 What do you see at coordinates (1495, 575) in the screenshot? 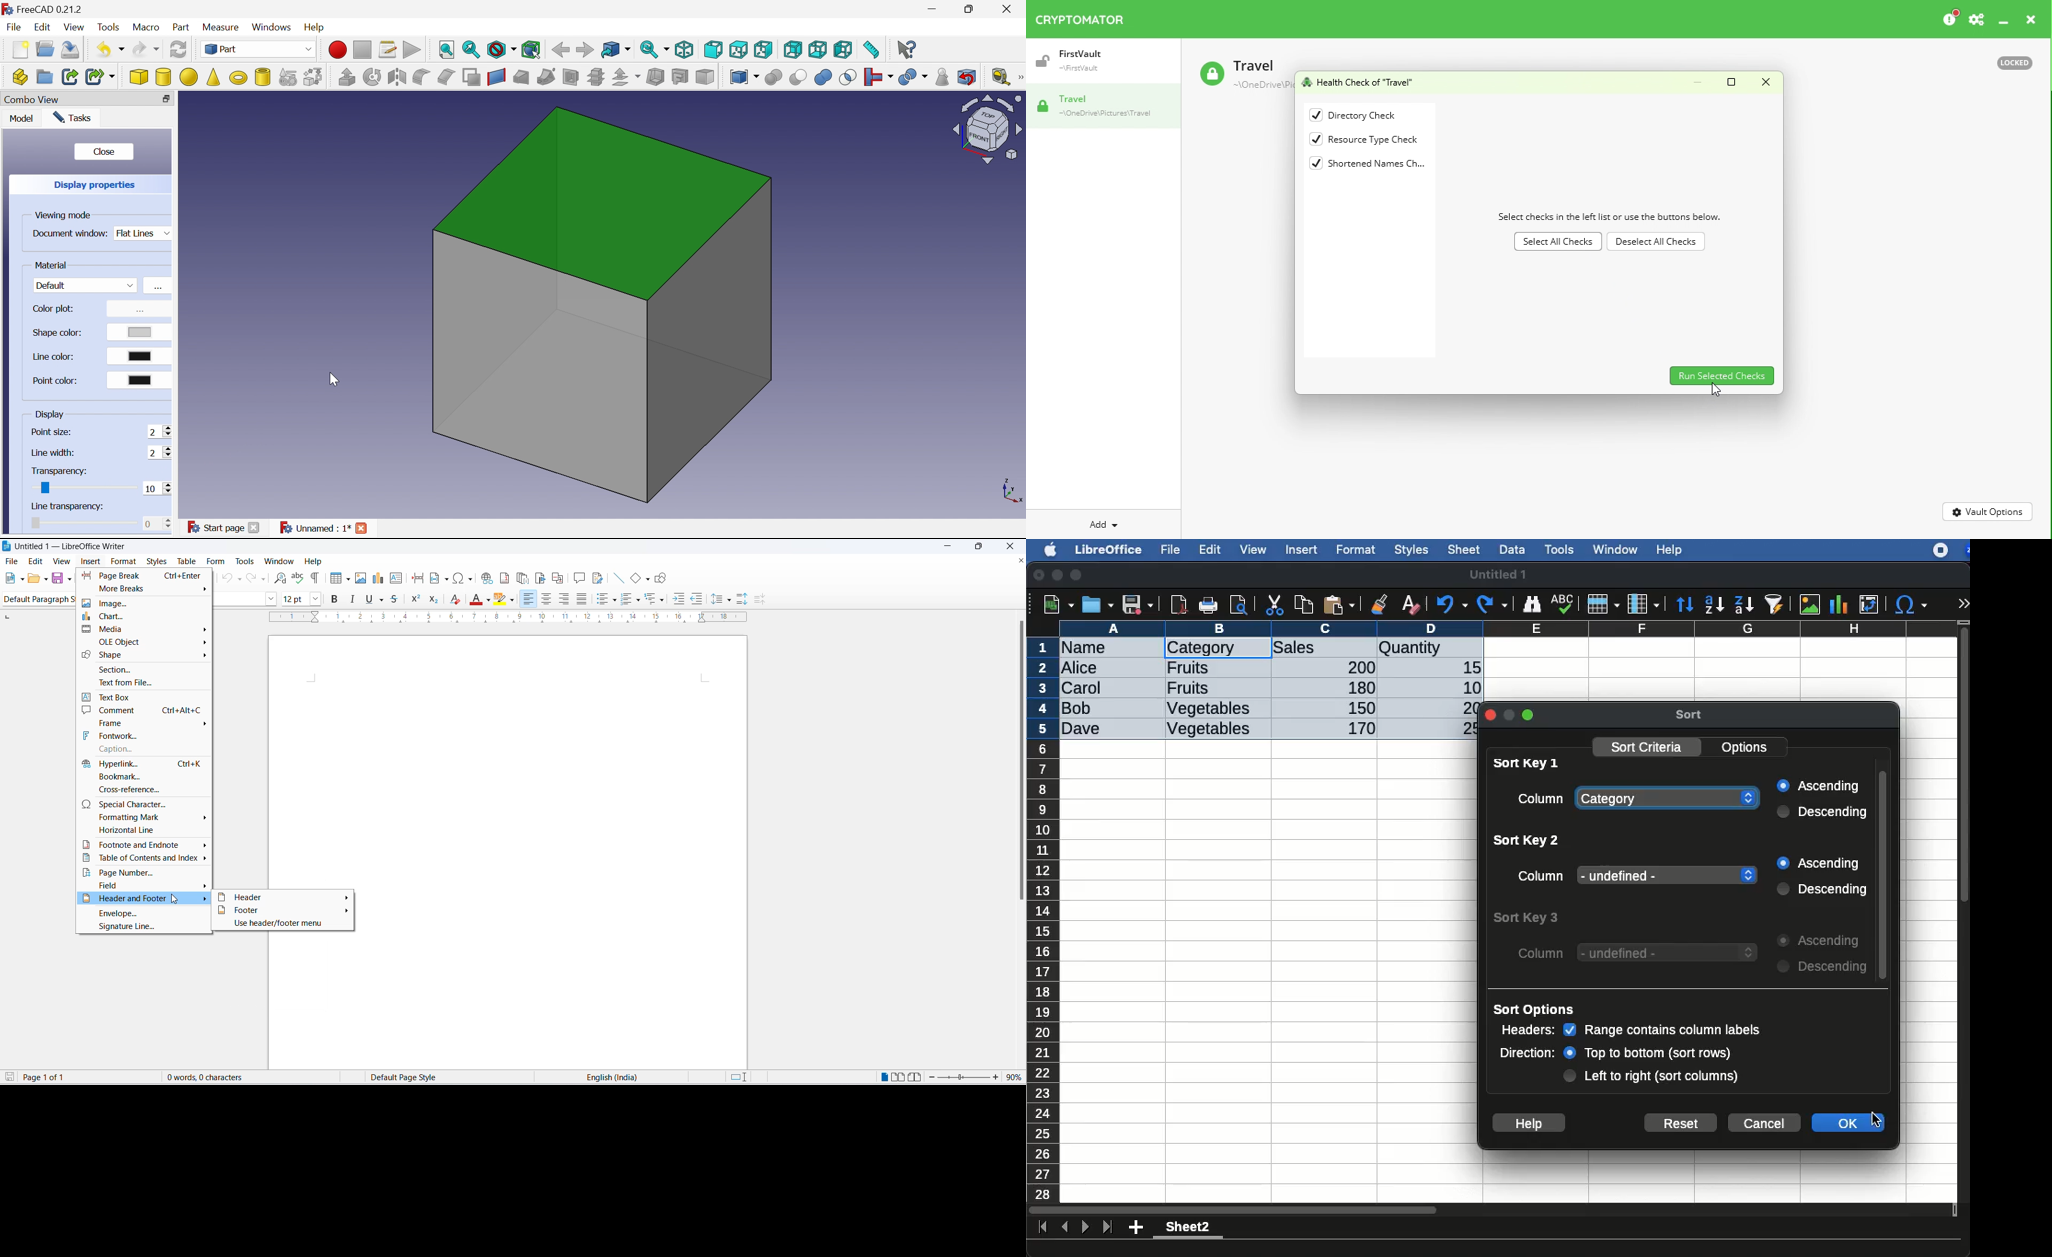
I see `untitled` at bounding box center [1495, 575].